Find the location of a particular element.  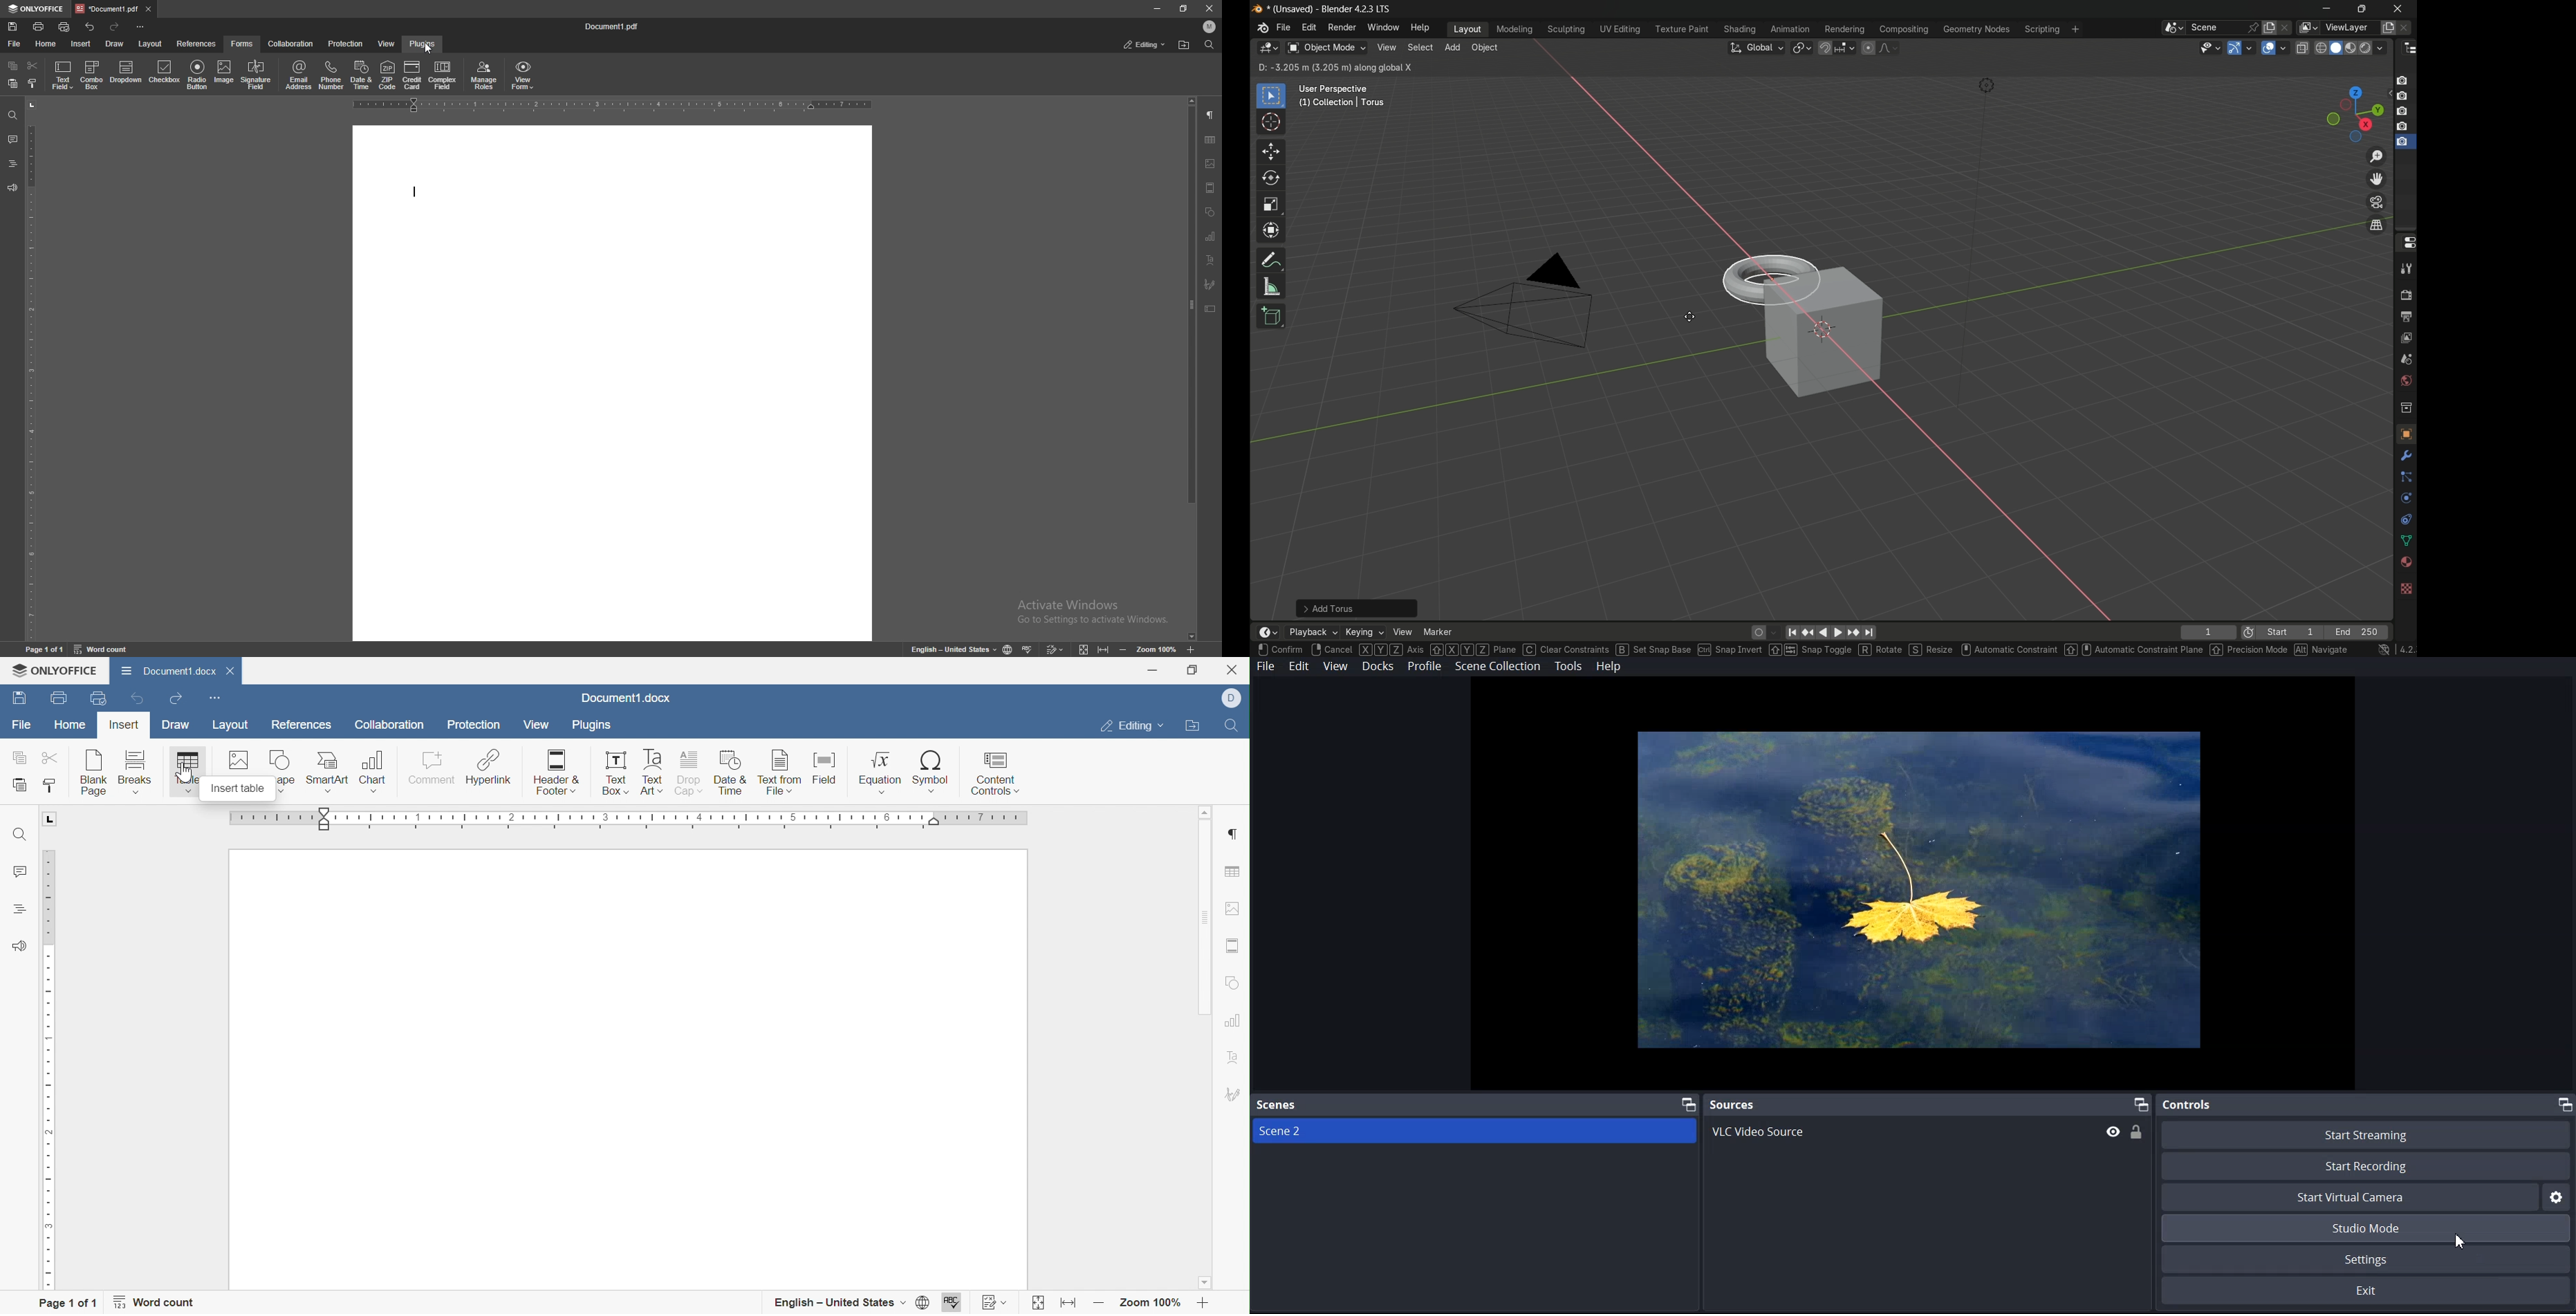

show gizmo is located at coordinates (2235, 48).